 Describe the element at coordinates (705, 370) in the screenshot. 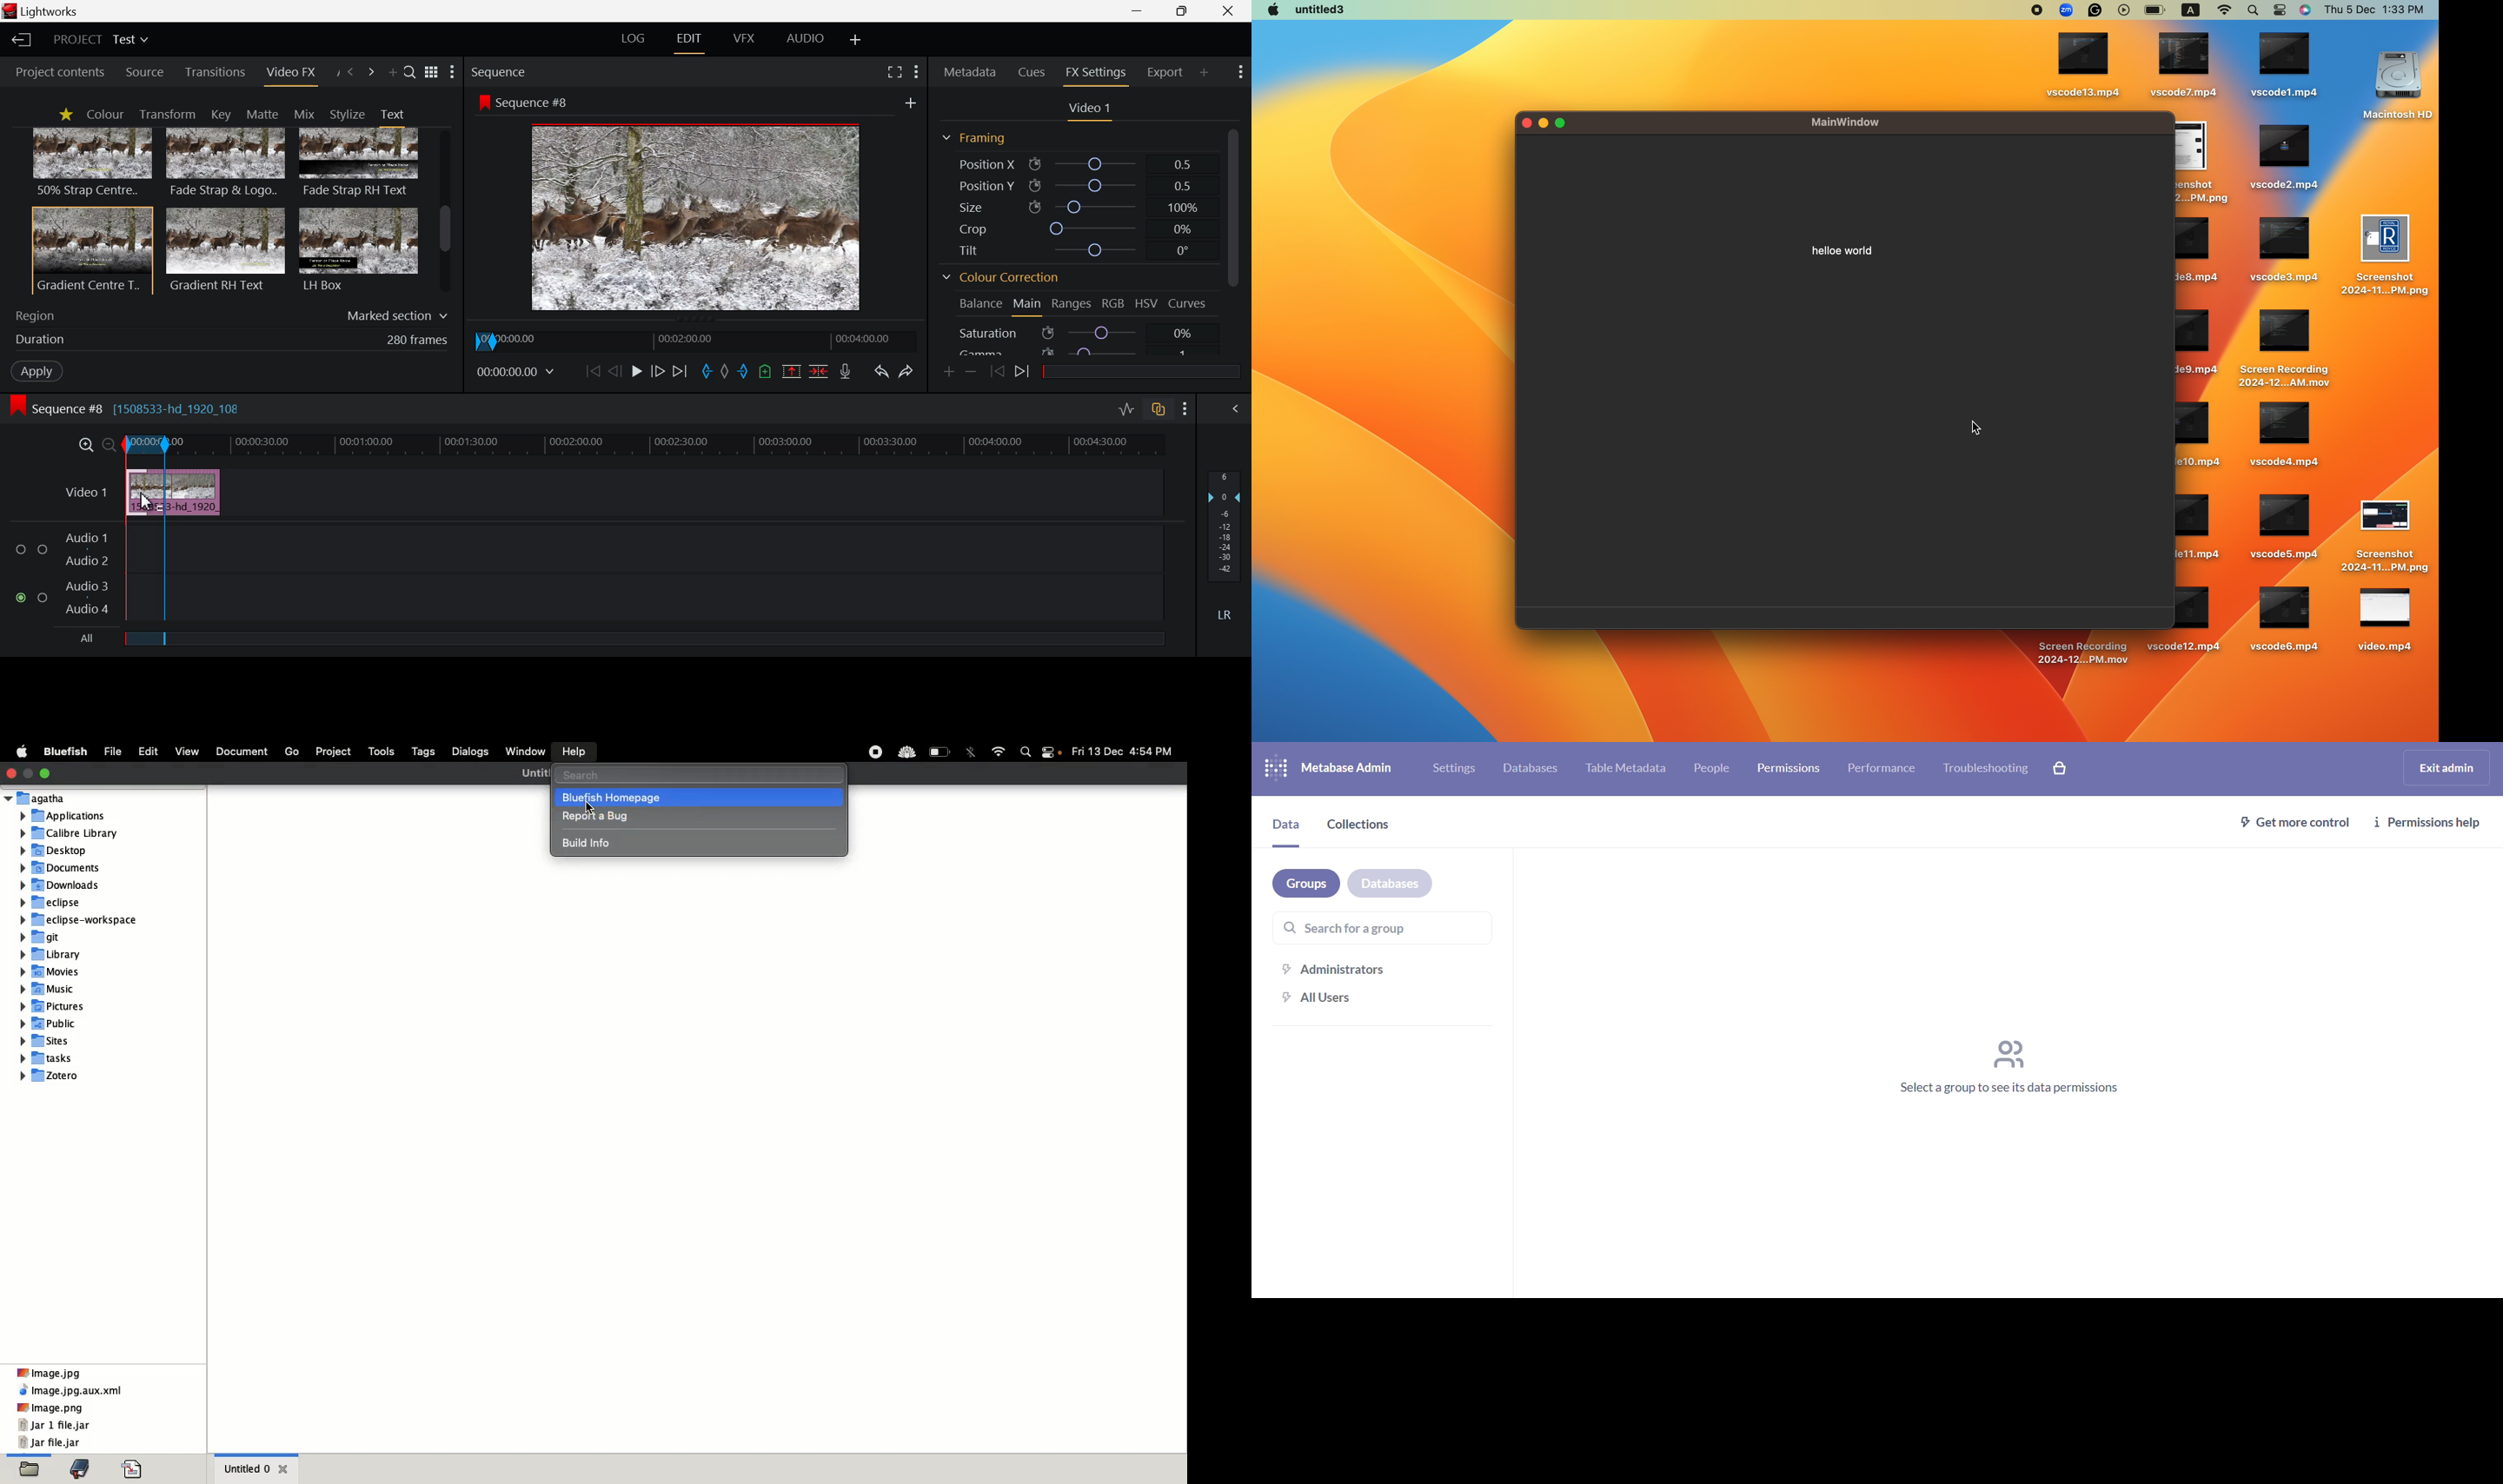

I see `Mark In` at that location.